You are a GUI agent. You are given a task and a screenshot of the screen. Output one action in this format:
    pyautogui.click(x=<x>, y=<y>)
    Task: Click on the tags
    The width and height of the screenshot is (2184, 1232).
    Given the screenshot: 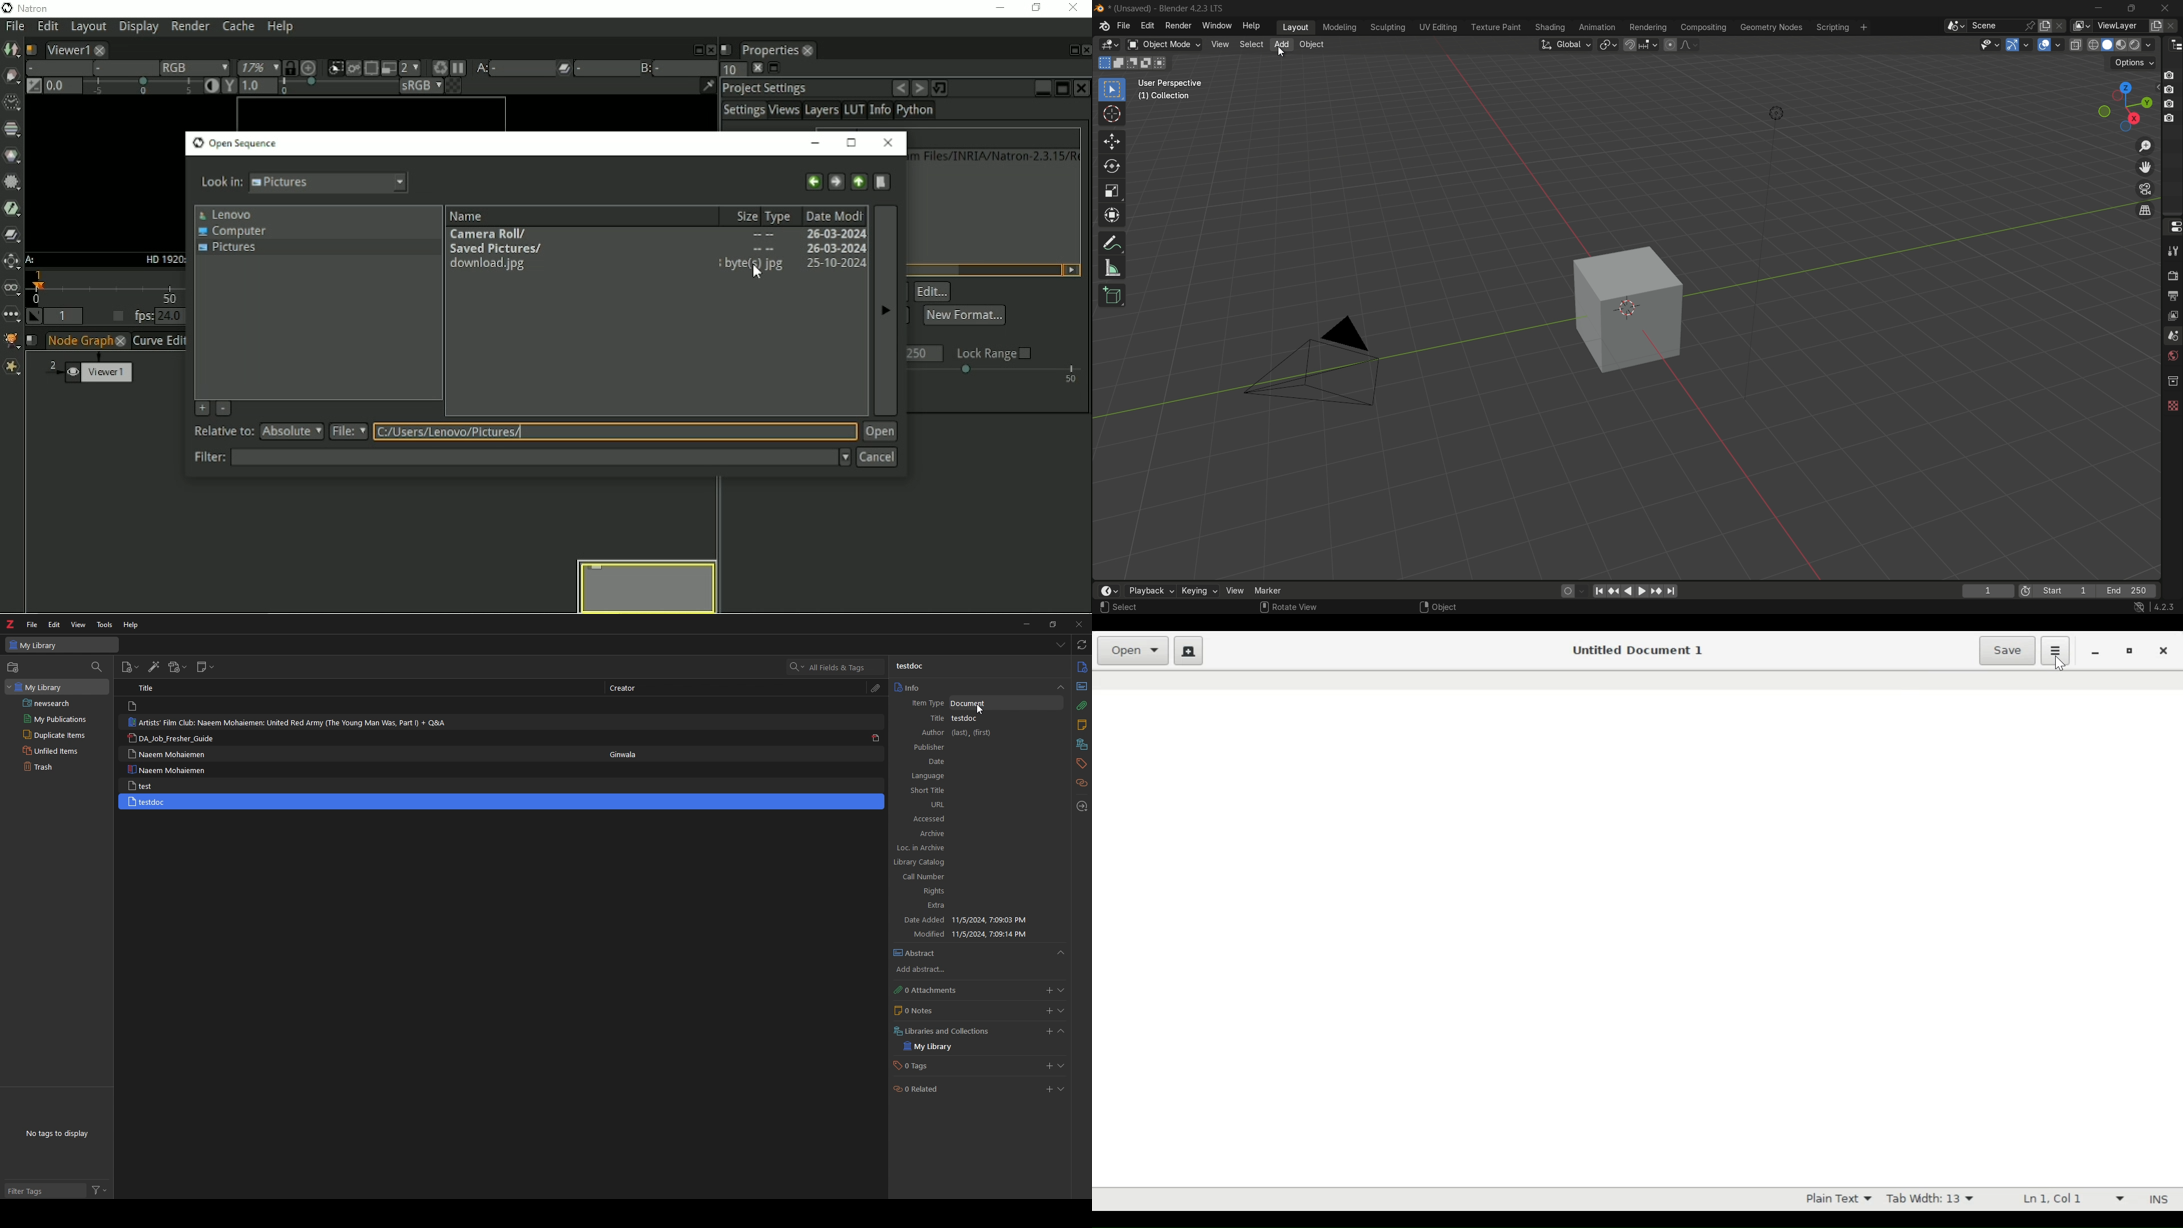 What is the action you would take?
    pyautogui.click(x=1081, y=764)
    